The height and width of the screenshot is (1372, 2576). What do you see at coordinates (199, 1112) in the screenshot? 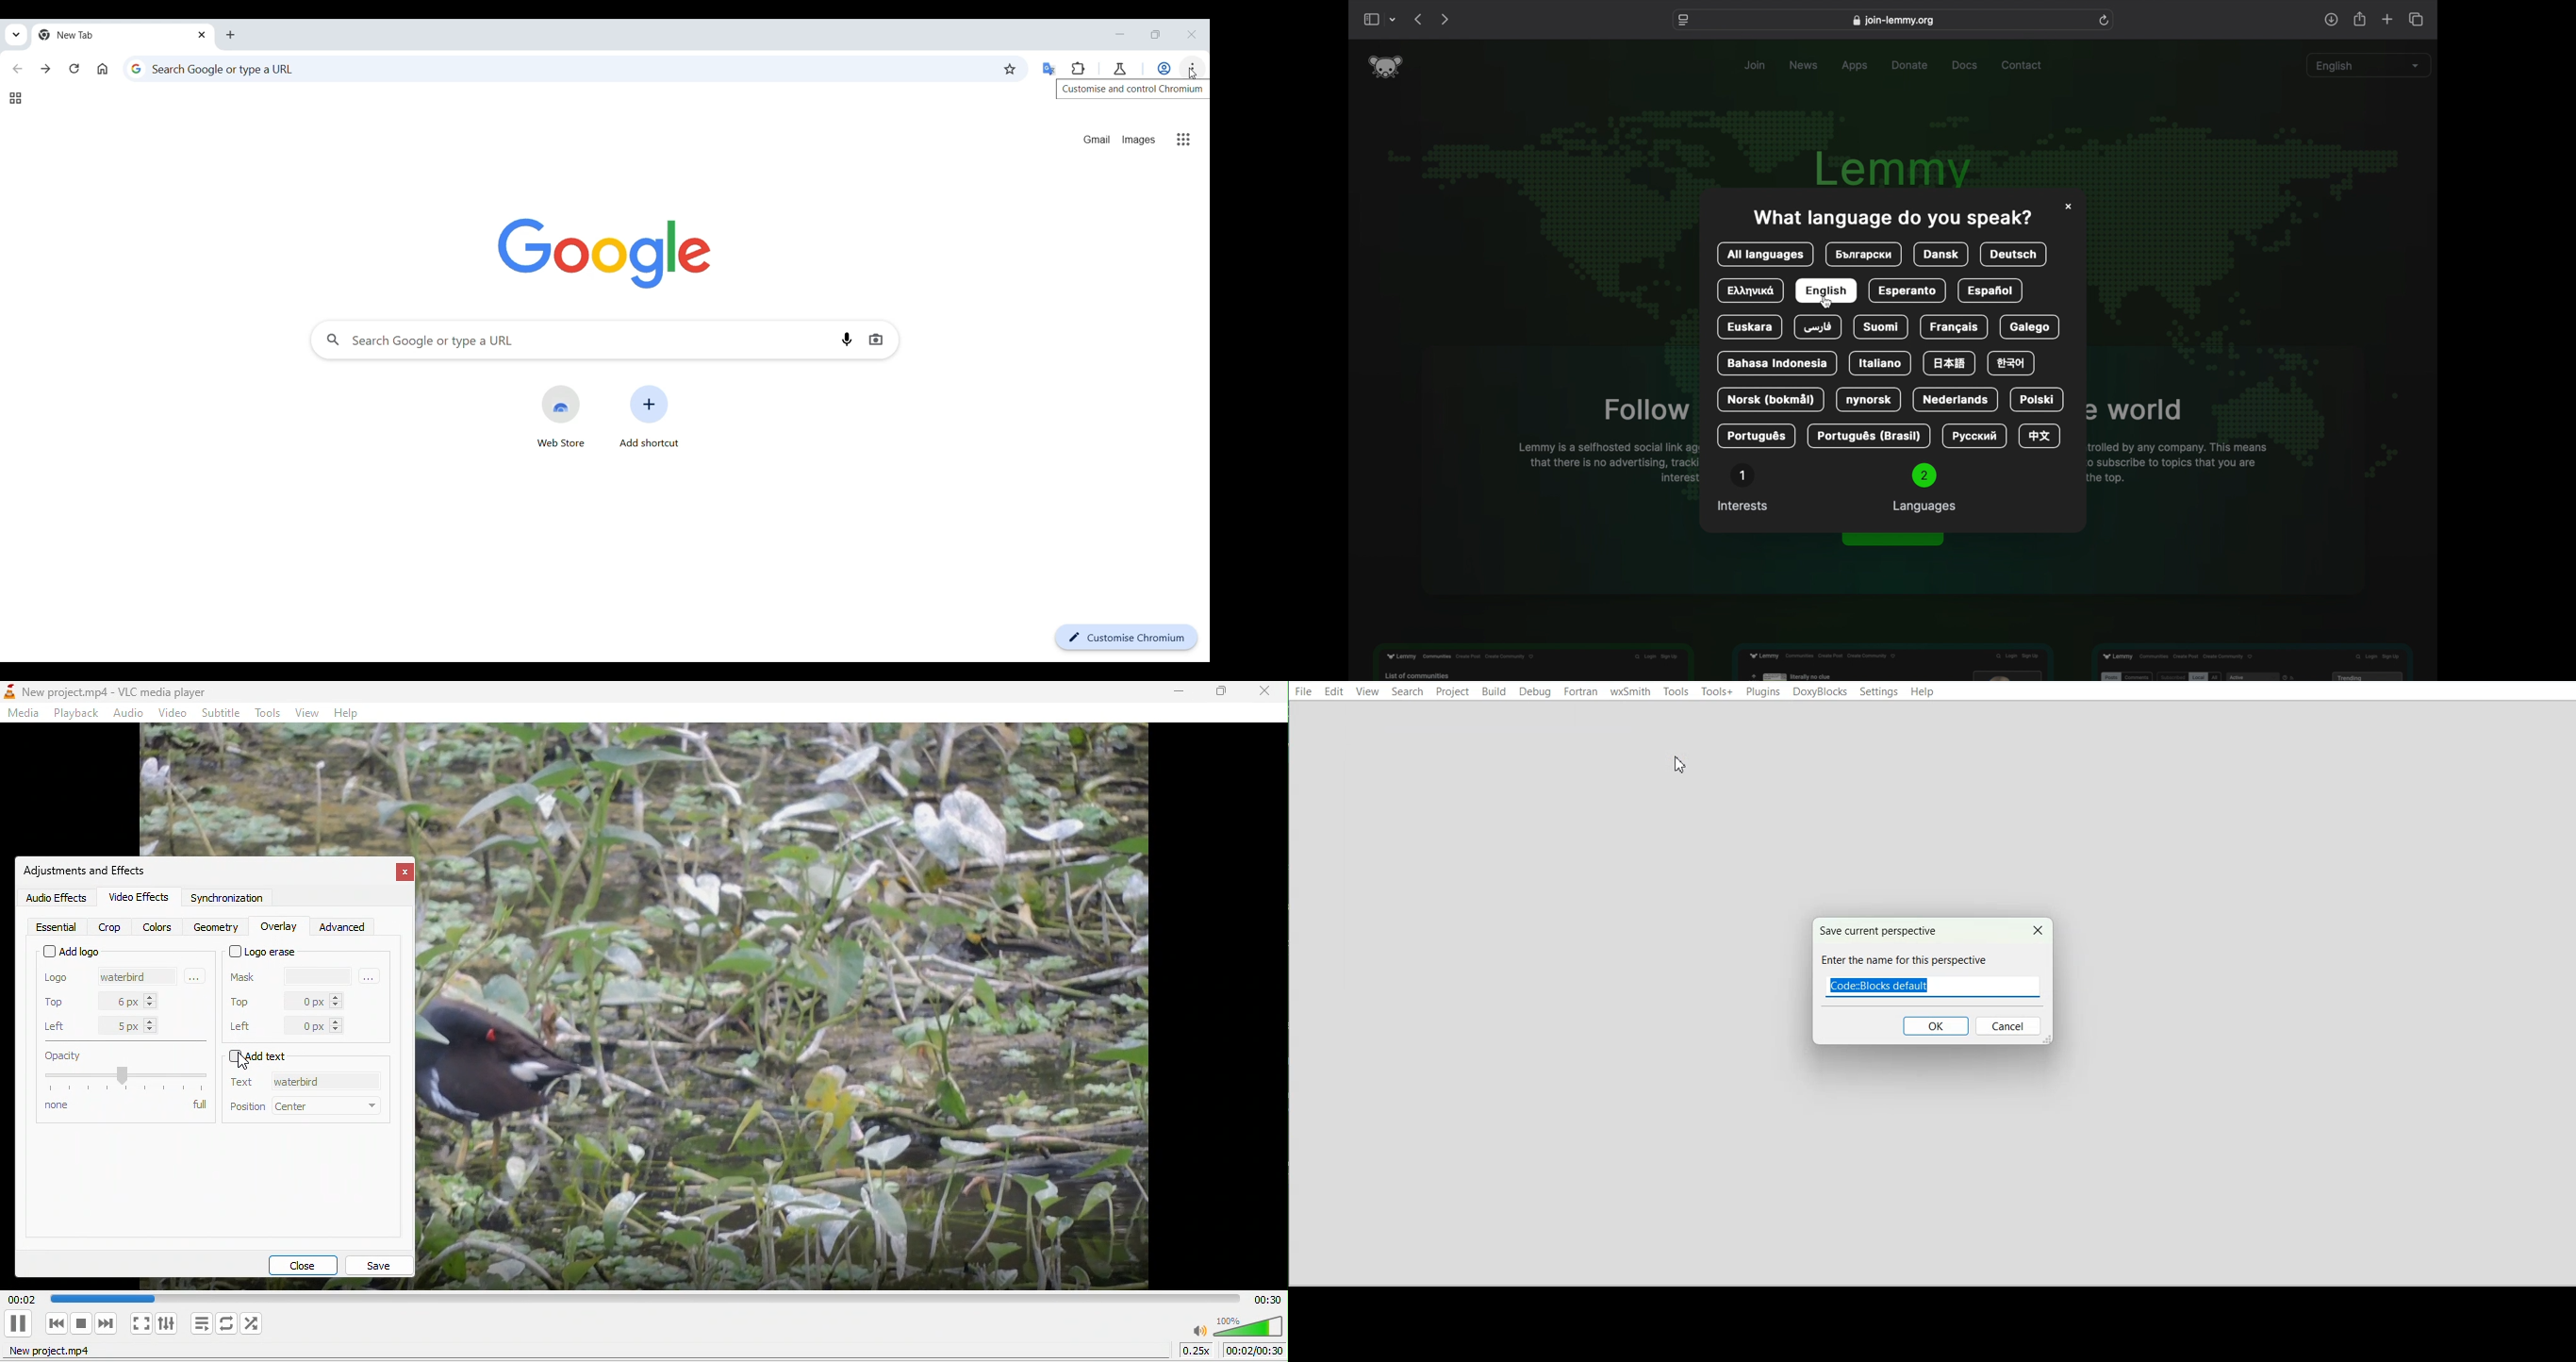
I see `full` at bounding box center [199, 1112].